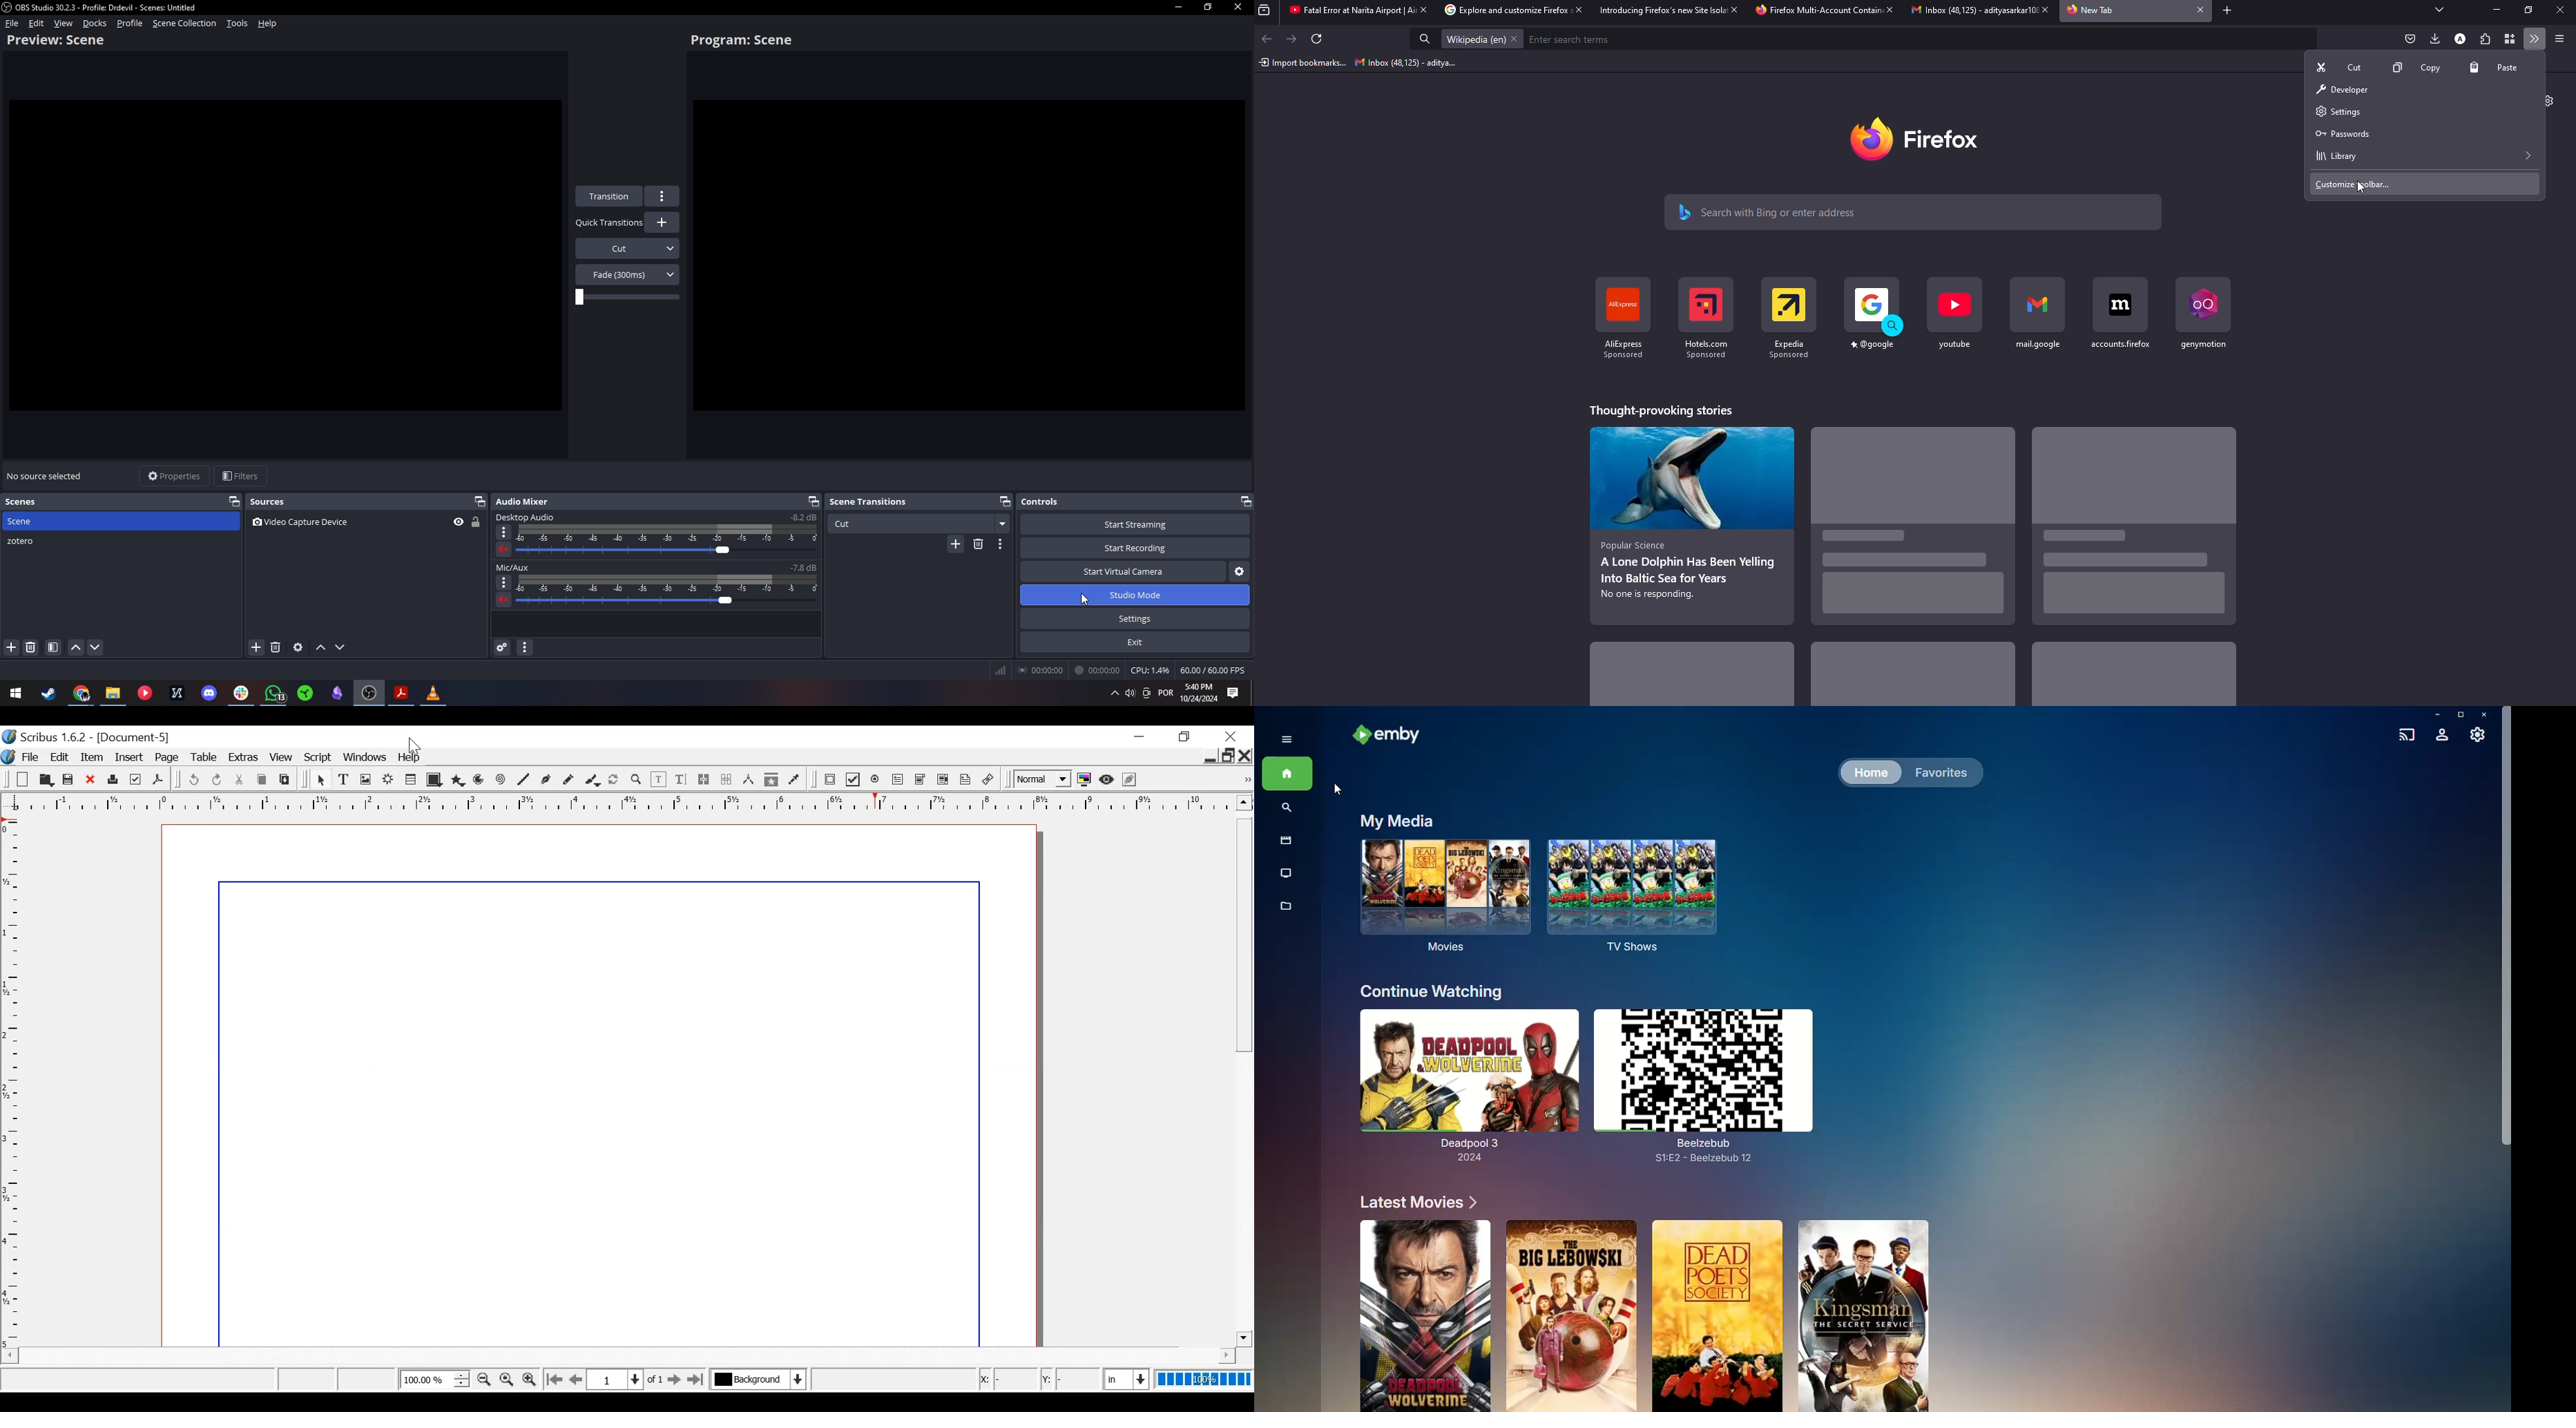 Image resolution: width=2576 pixels, height=1428 pixels. What do you see at coordinates (101, 7) in the screenshot?
I see `programme name and file` at bounding box center [101, 7].